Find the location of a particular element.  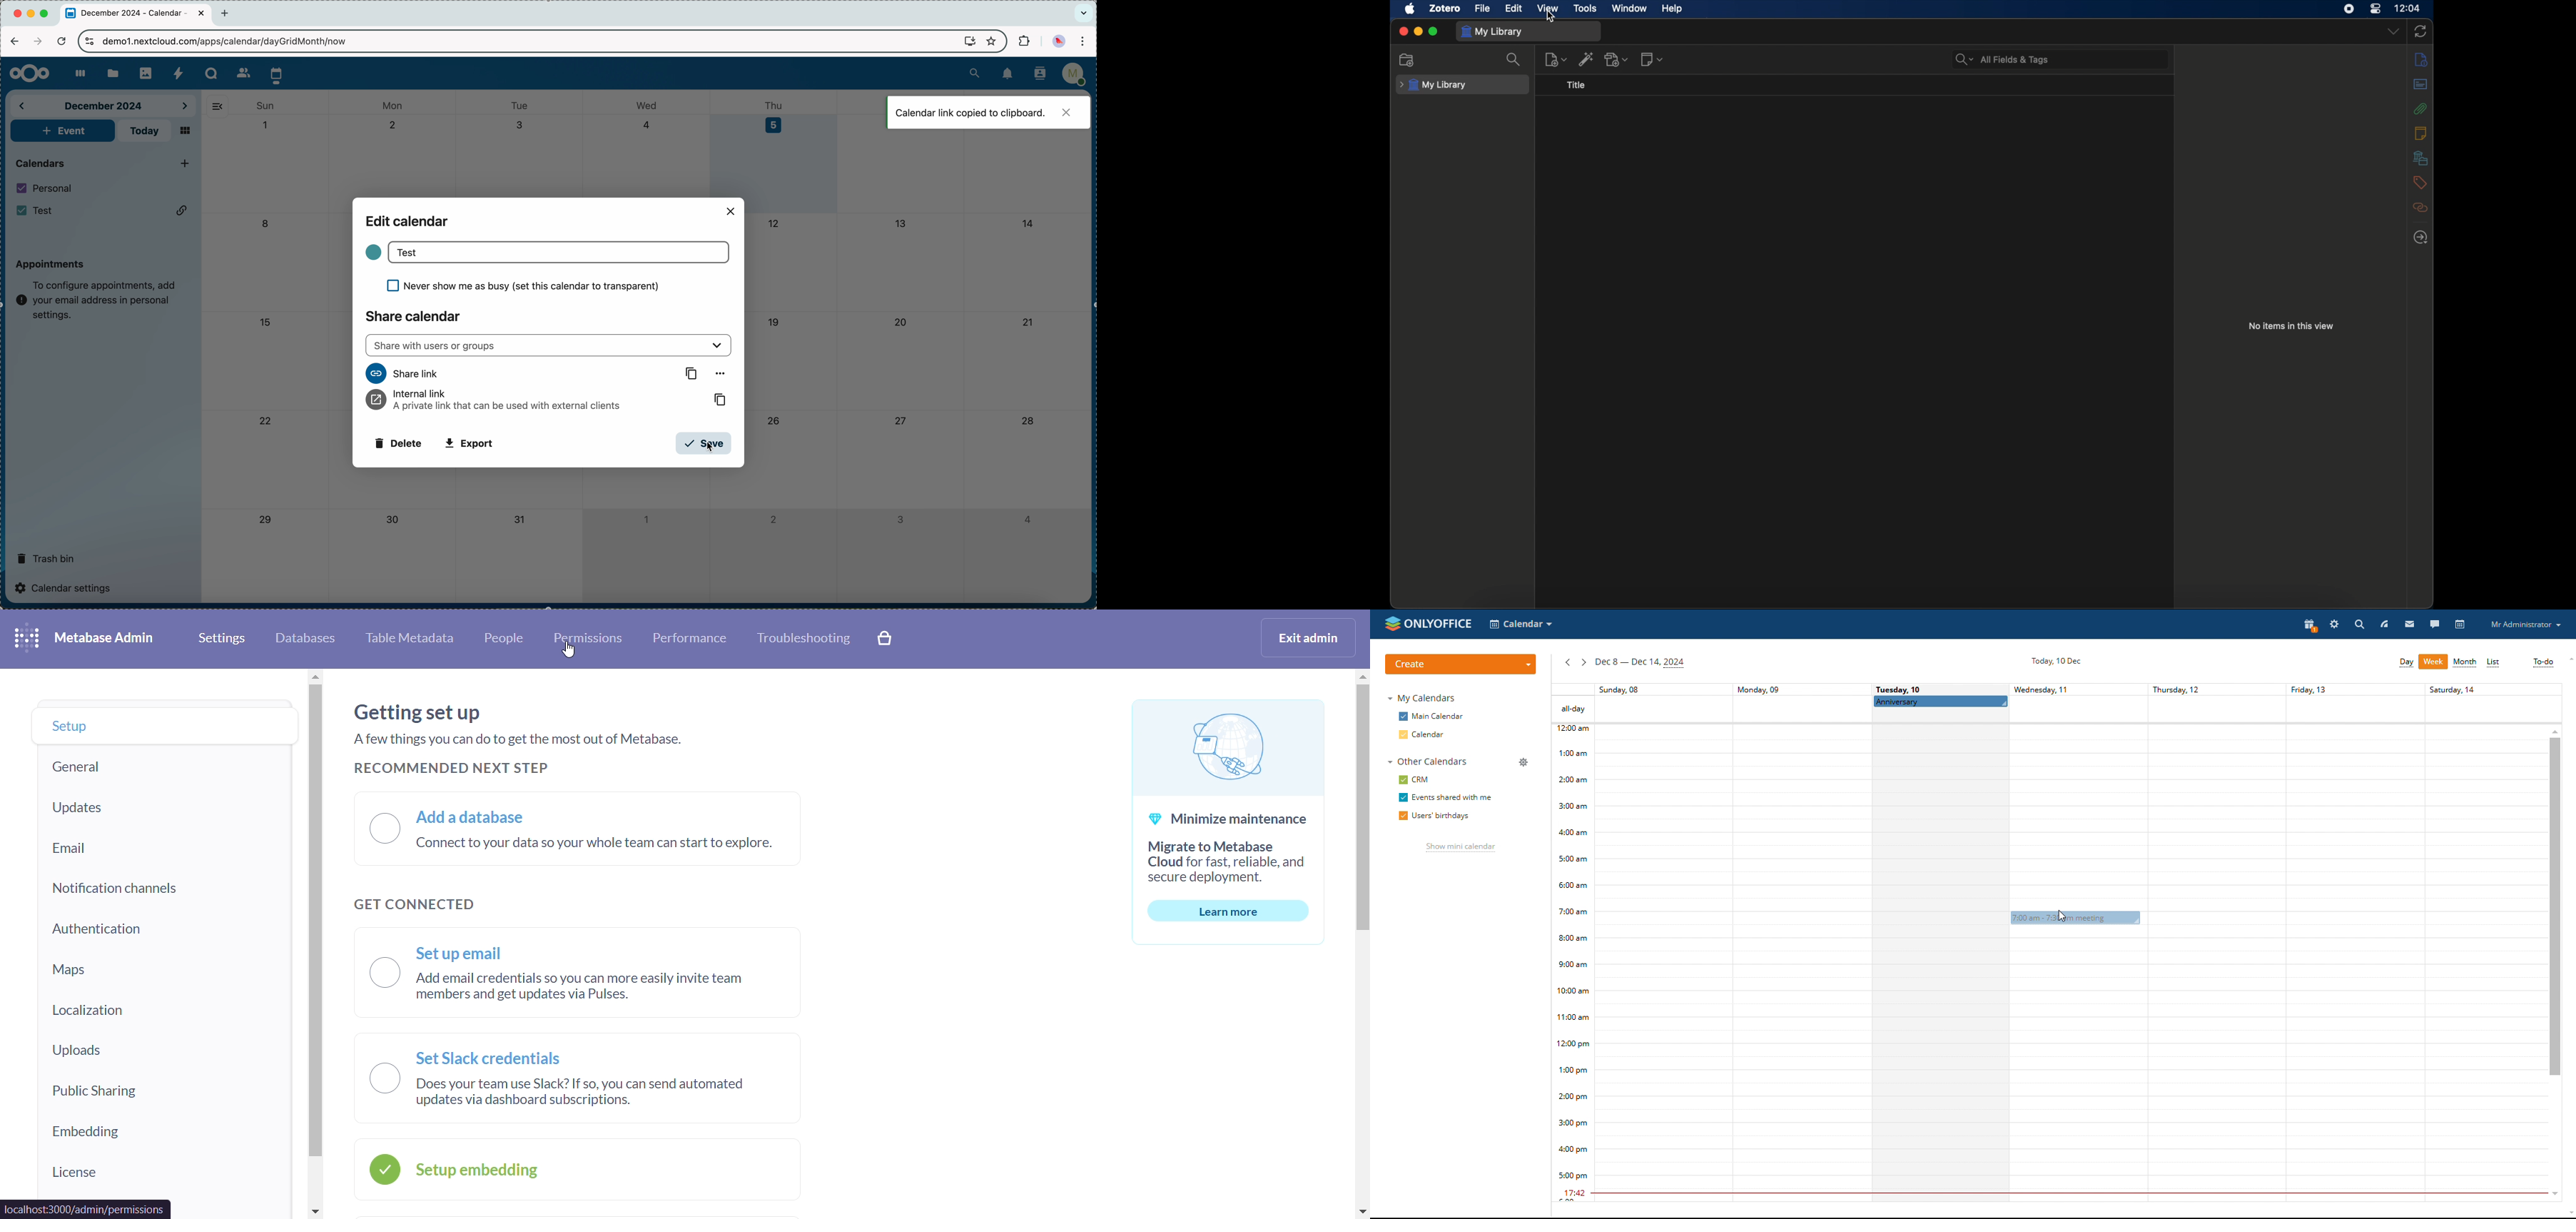

tue is located at coordinates (520, 106).